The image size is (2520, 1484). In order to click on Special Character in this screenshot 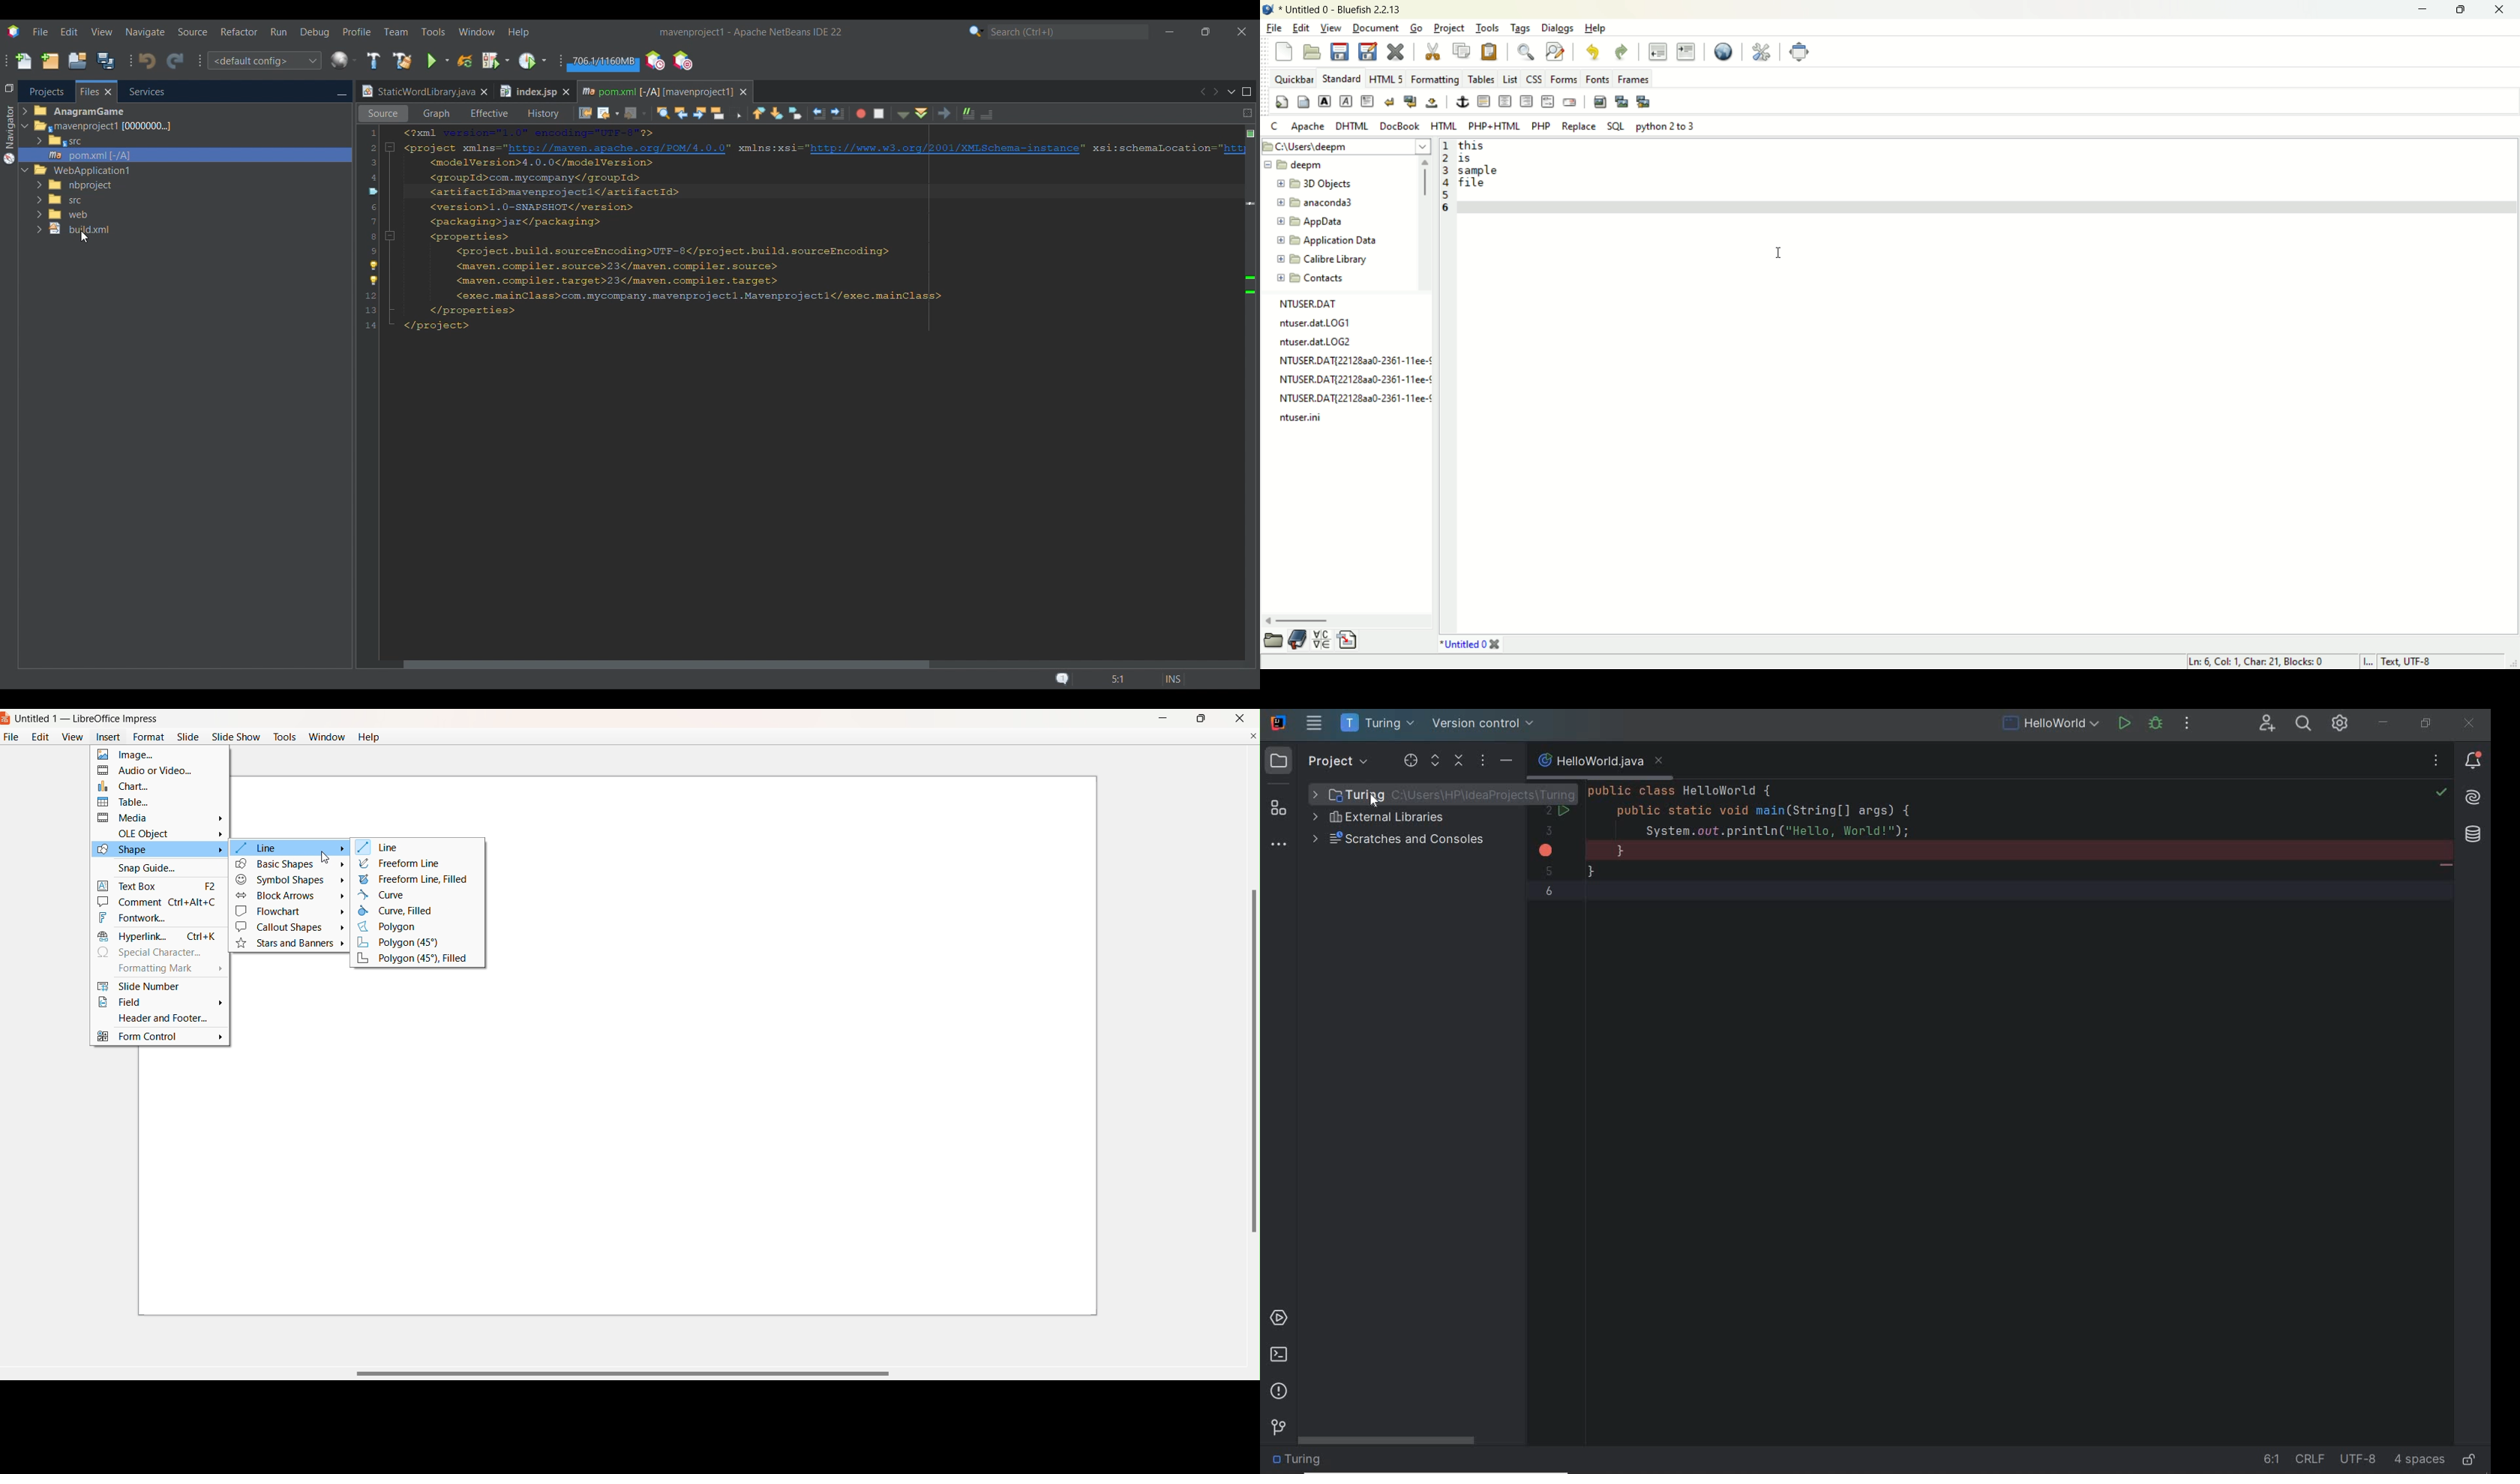, I will do `click(154, 952)`.